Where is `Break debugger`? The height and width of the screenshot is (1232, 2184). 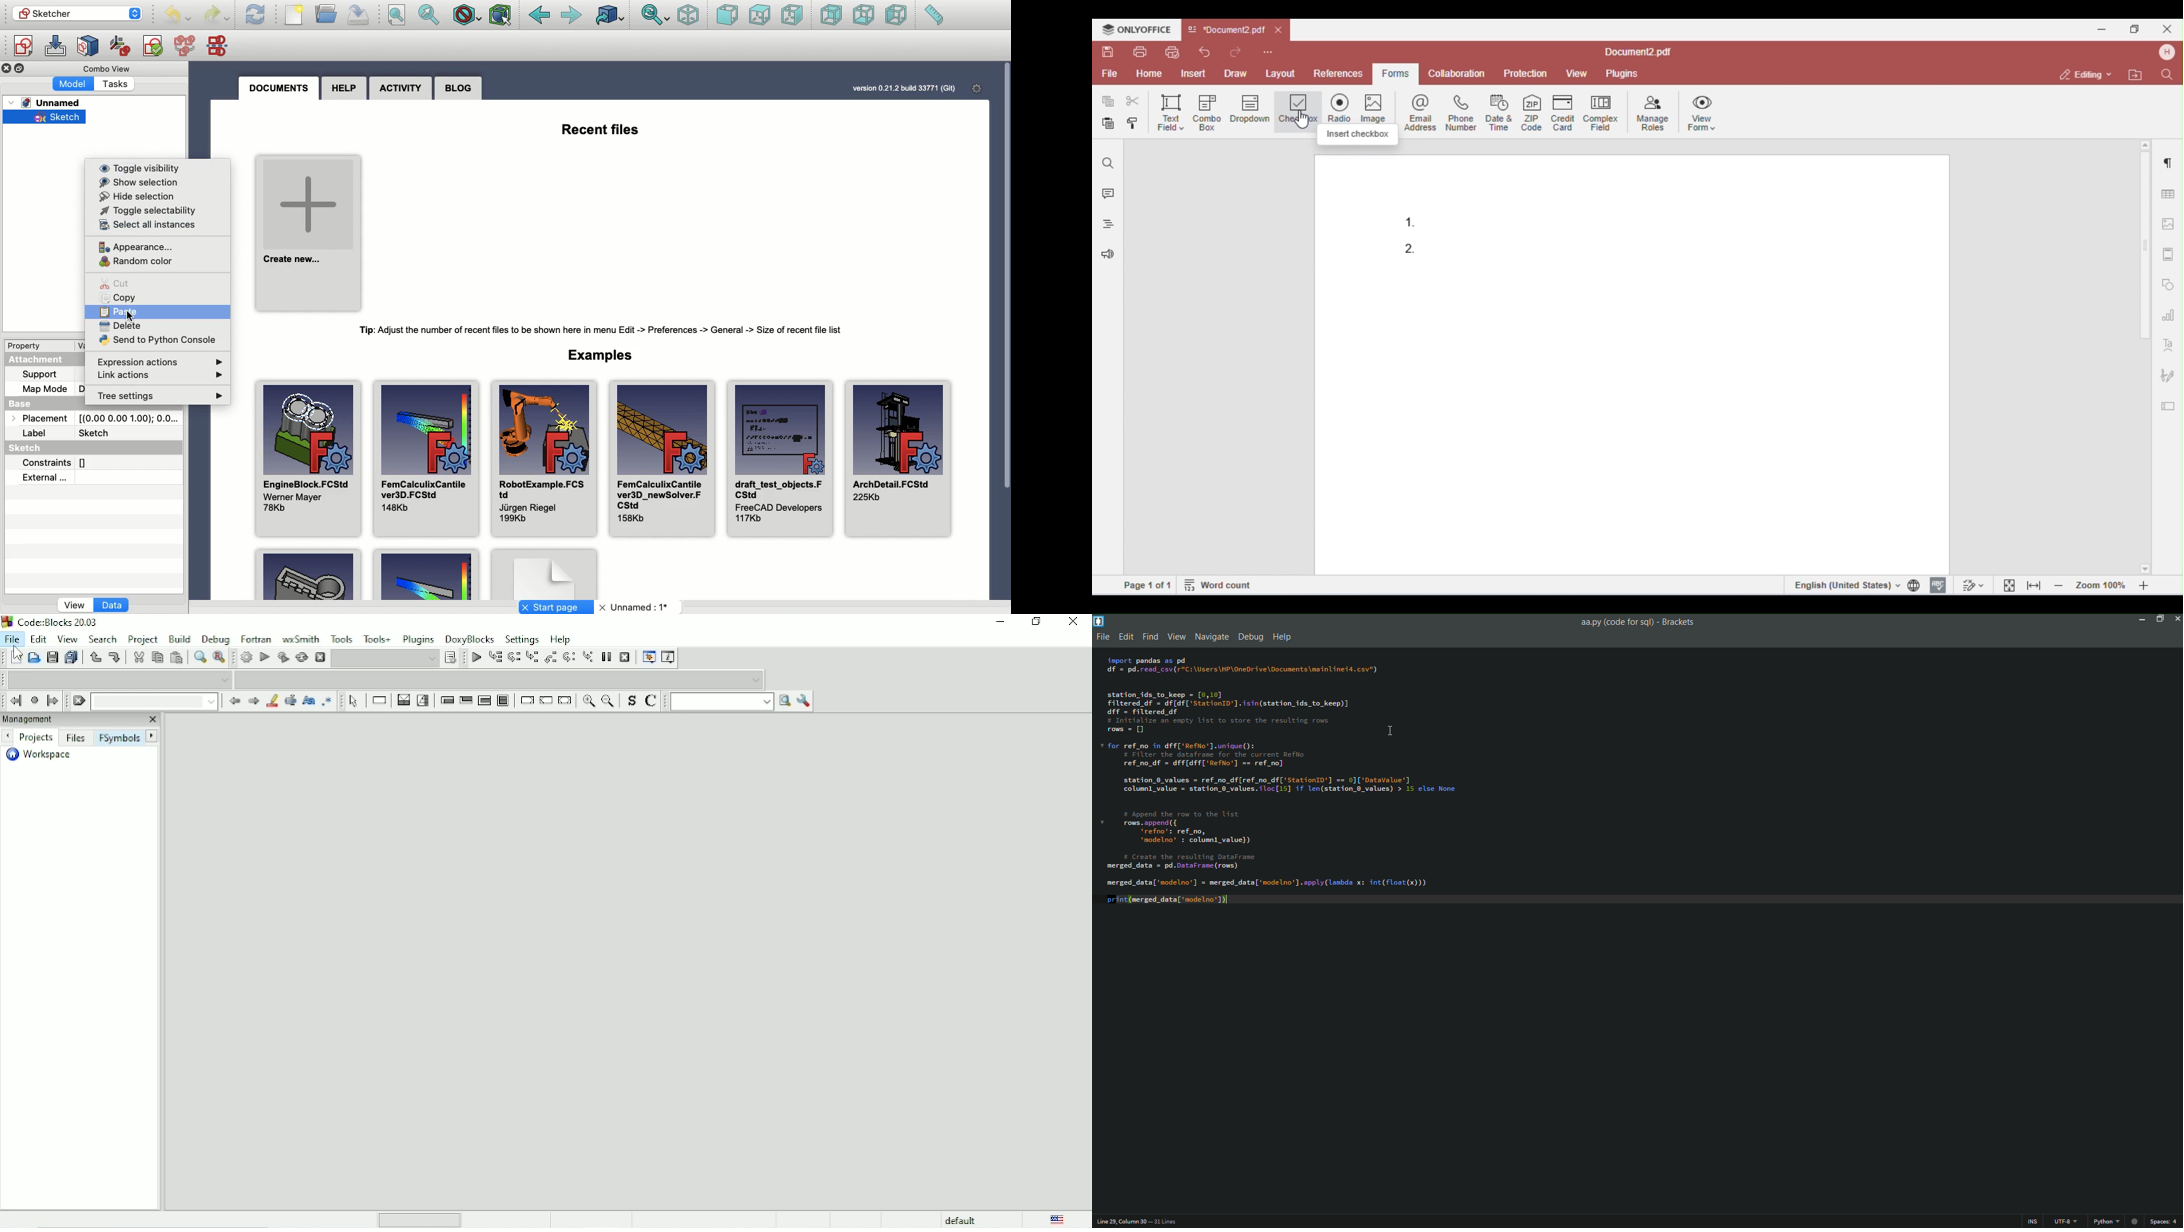 Break debugger is located at coordinates (607, 657).